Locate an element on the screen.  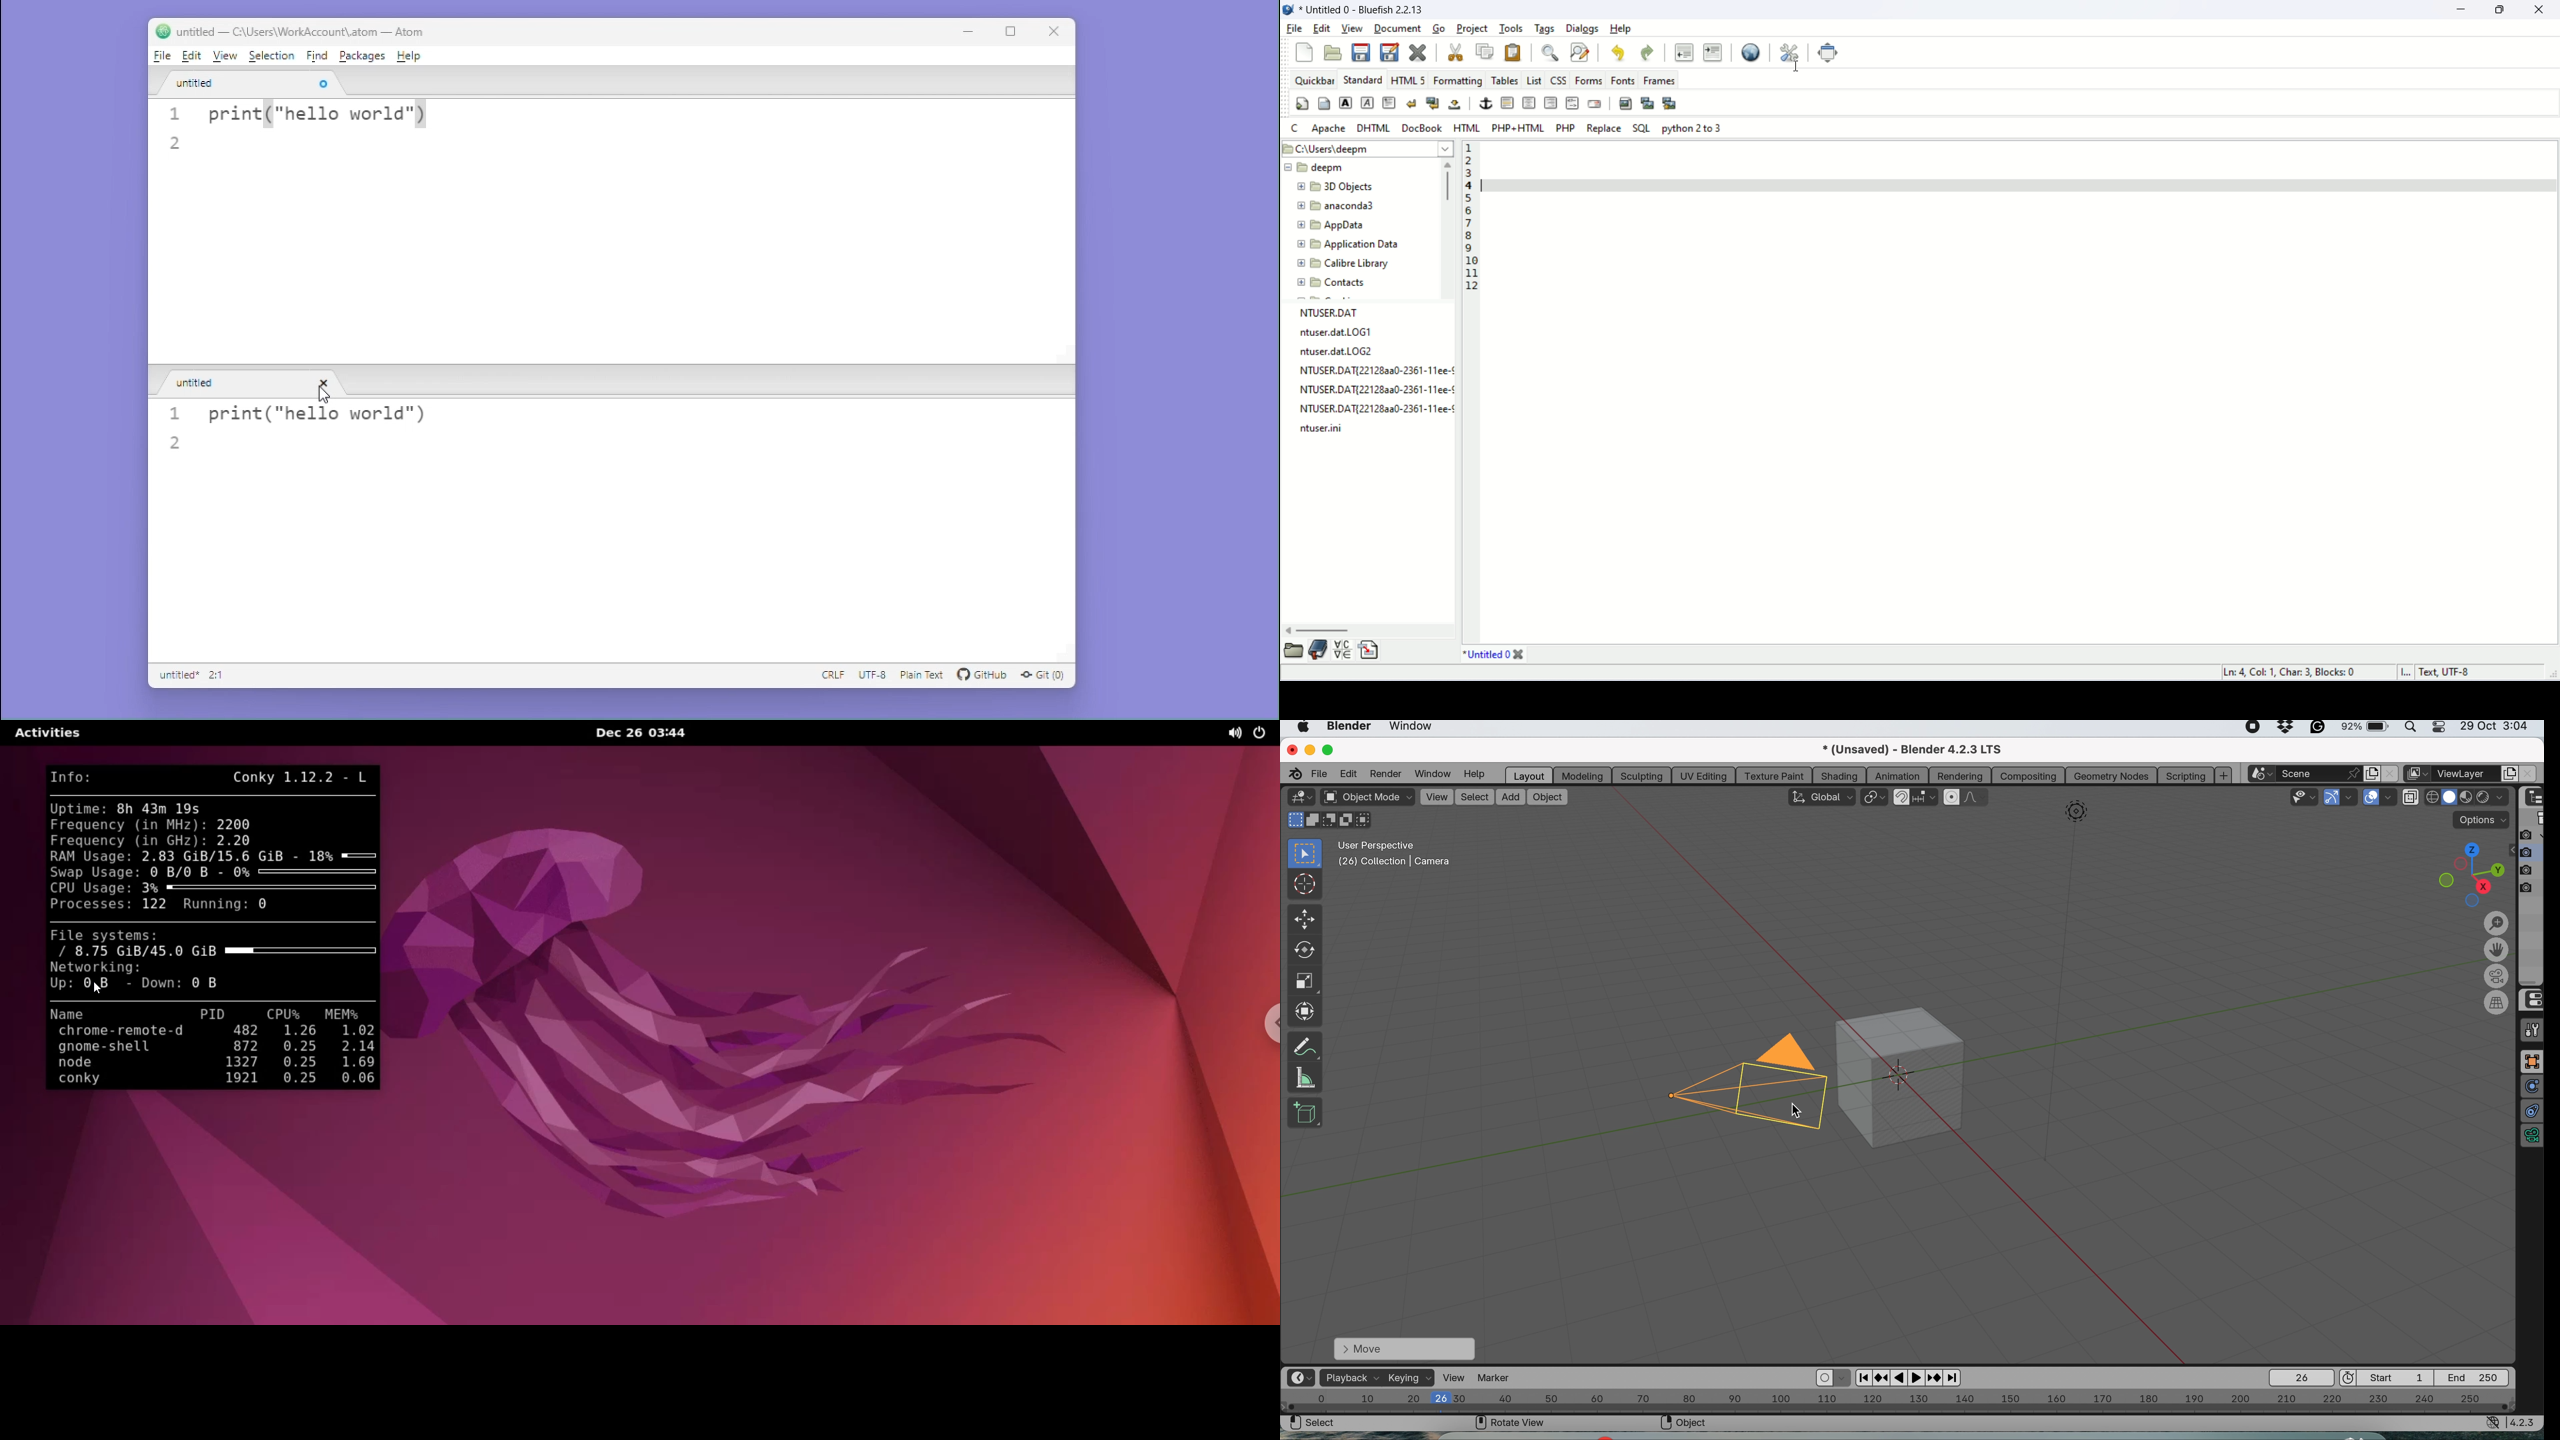
REPLACE is located at coordinates (1605, 127).